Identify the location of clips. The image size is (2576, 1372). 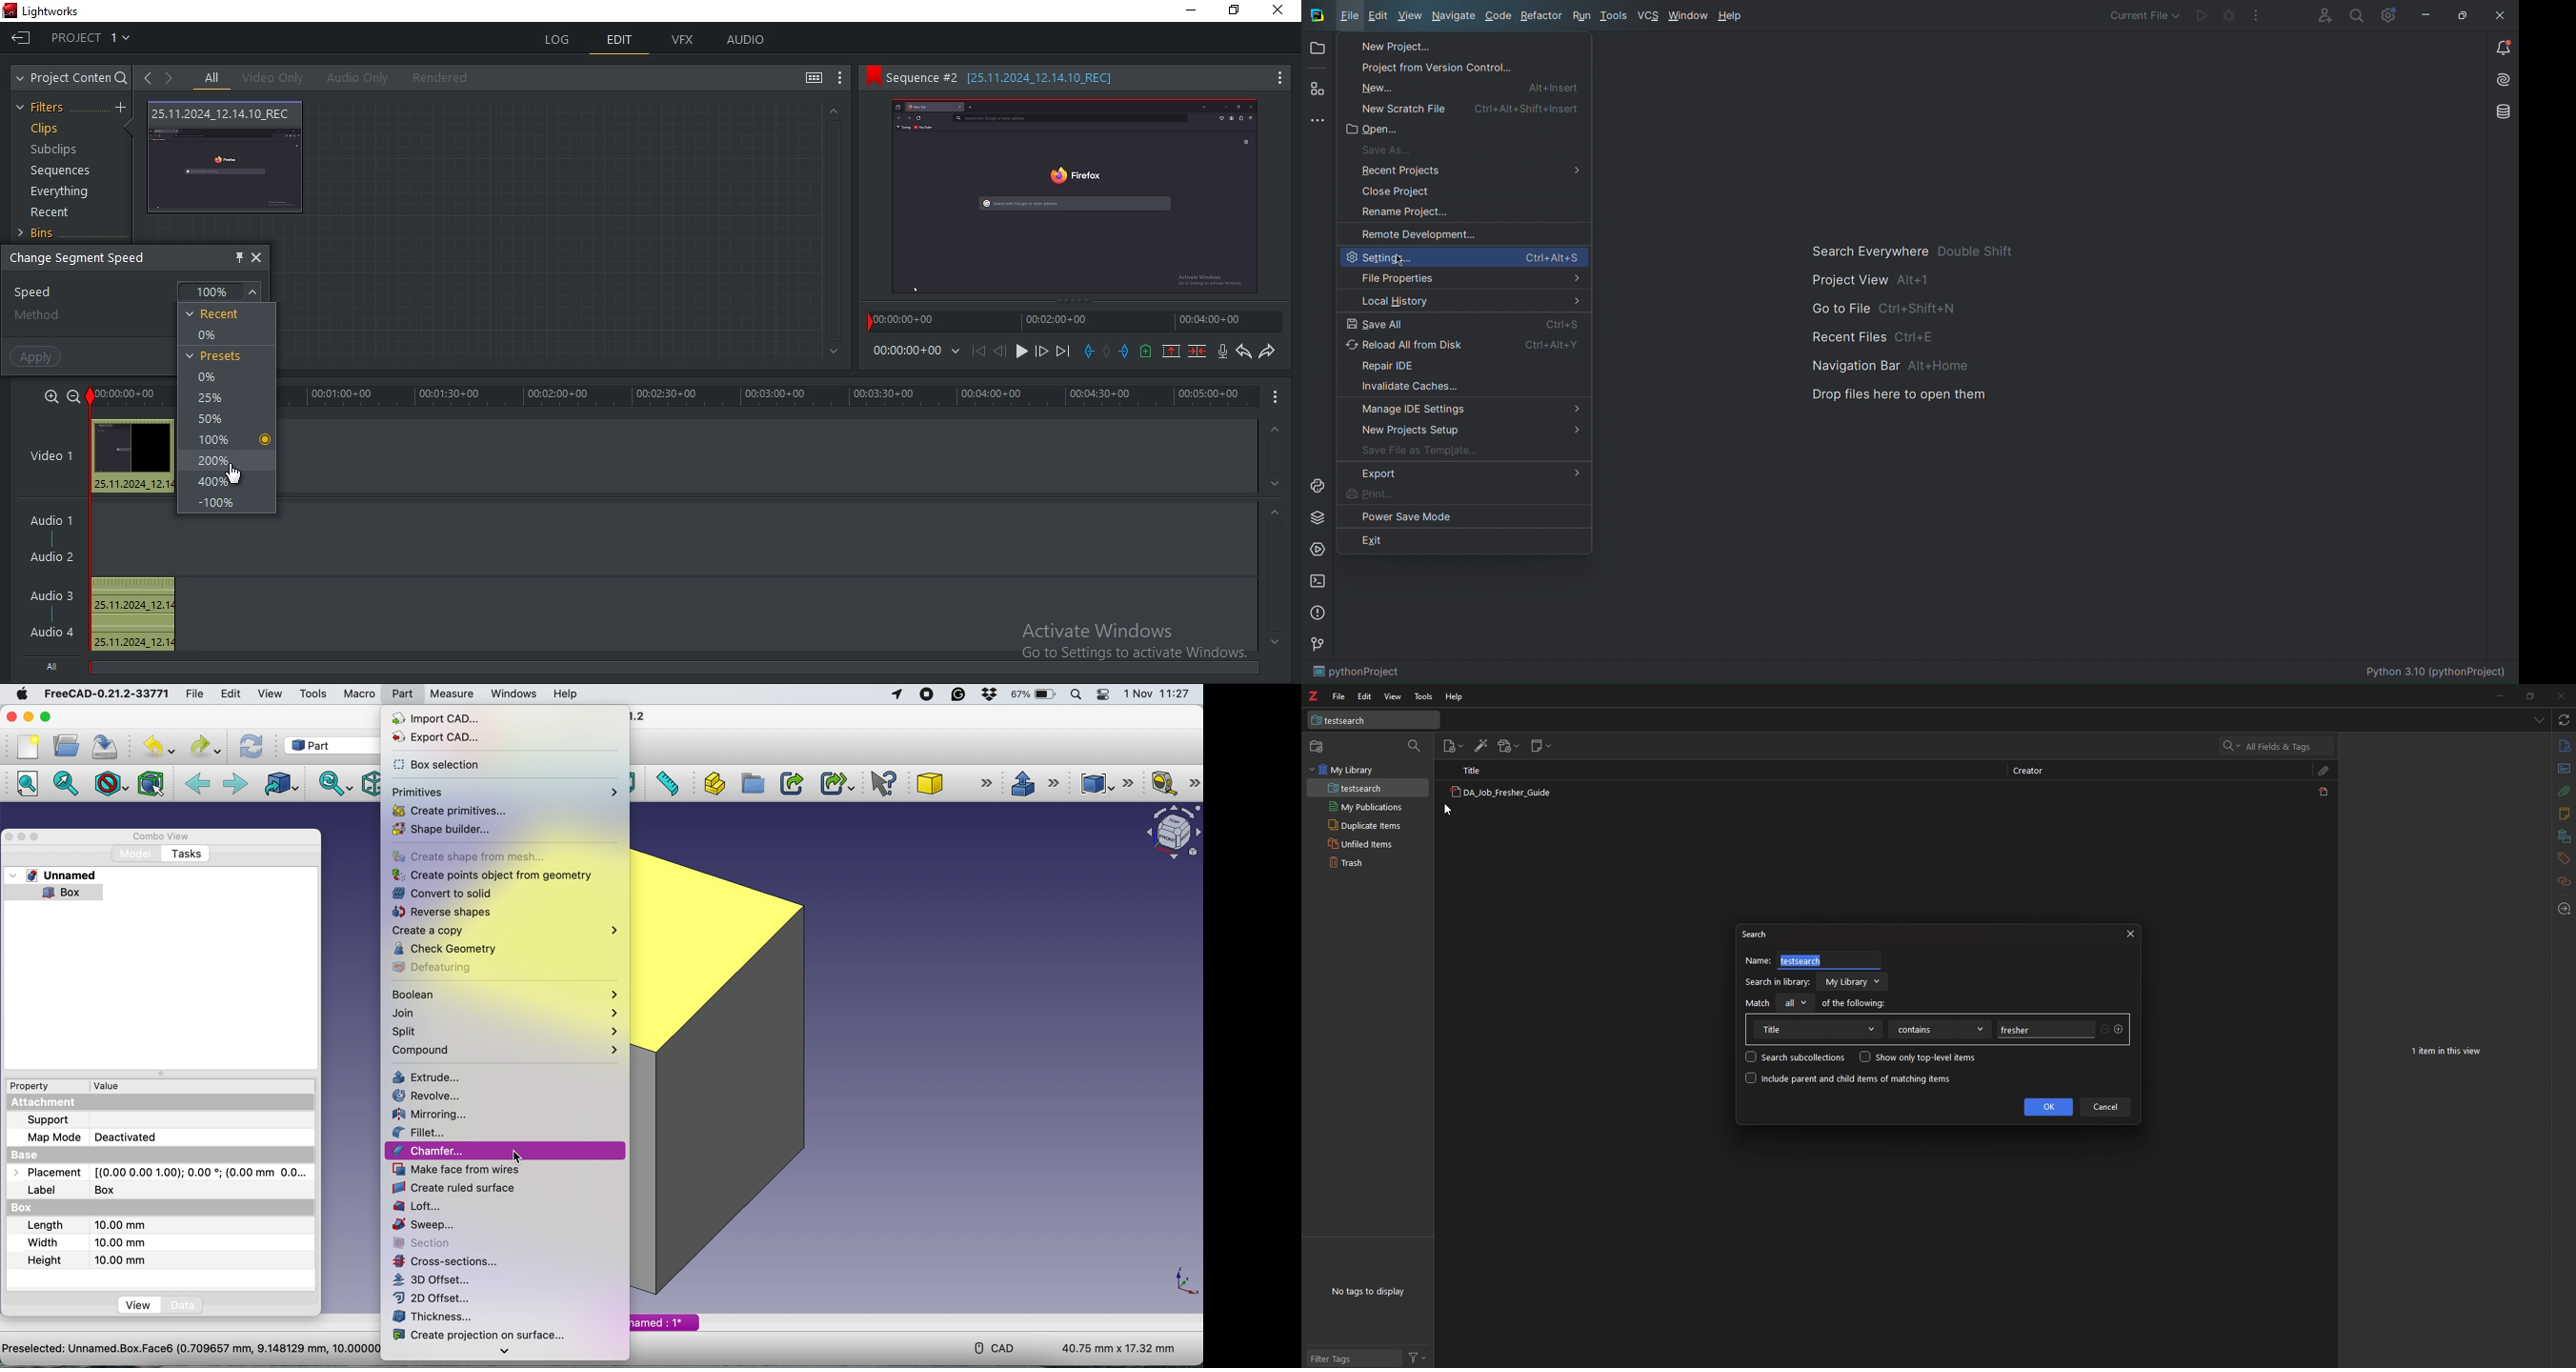
(48, 130).